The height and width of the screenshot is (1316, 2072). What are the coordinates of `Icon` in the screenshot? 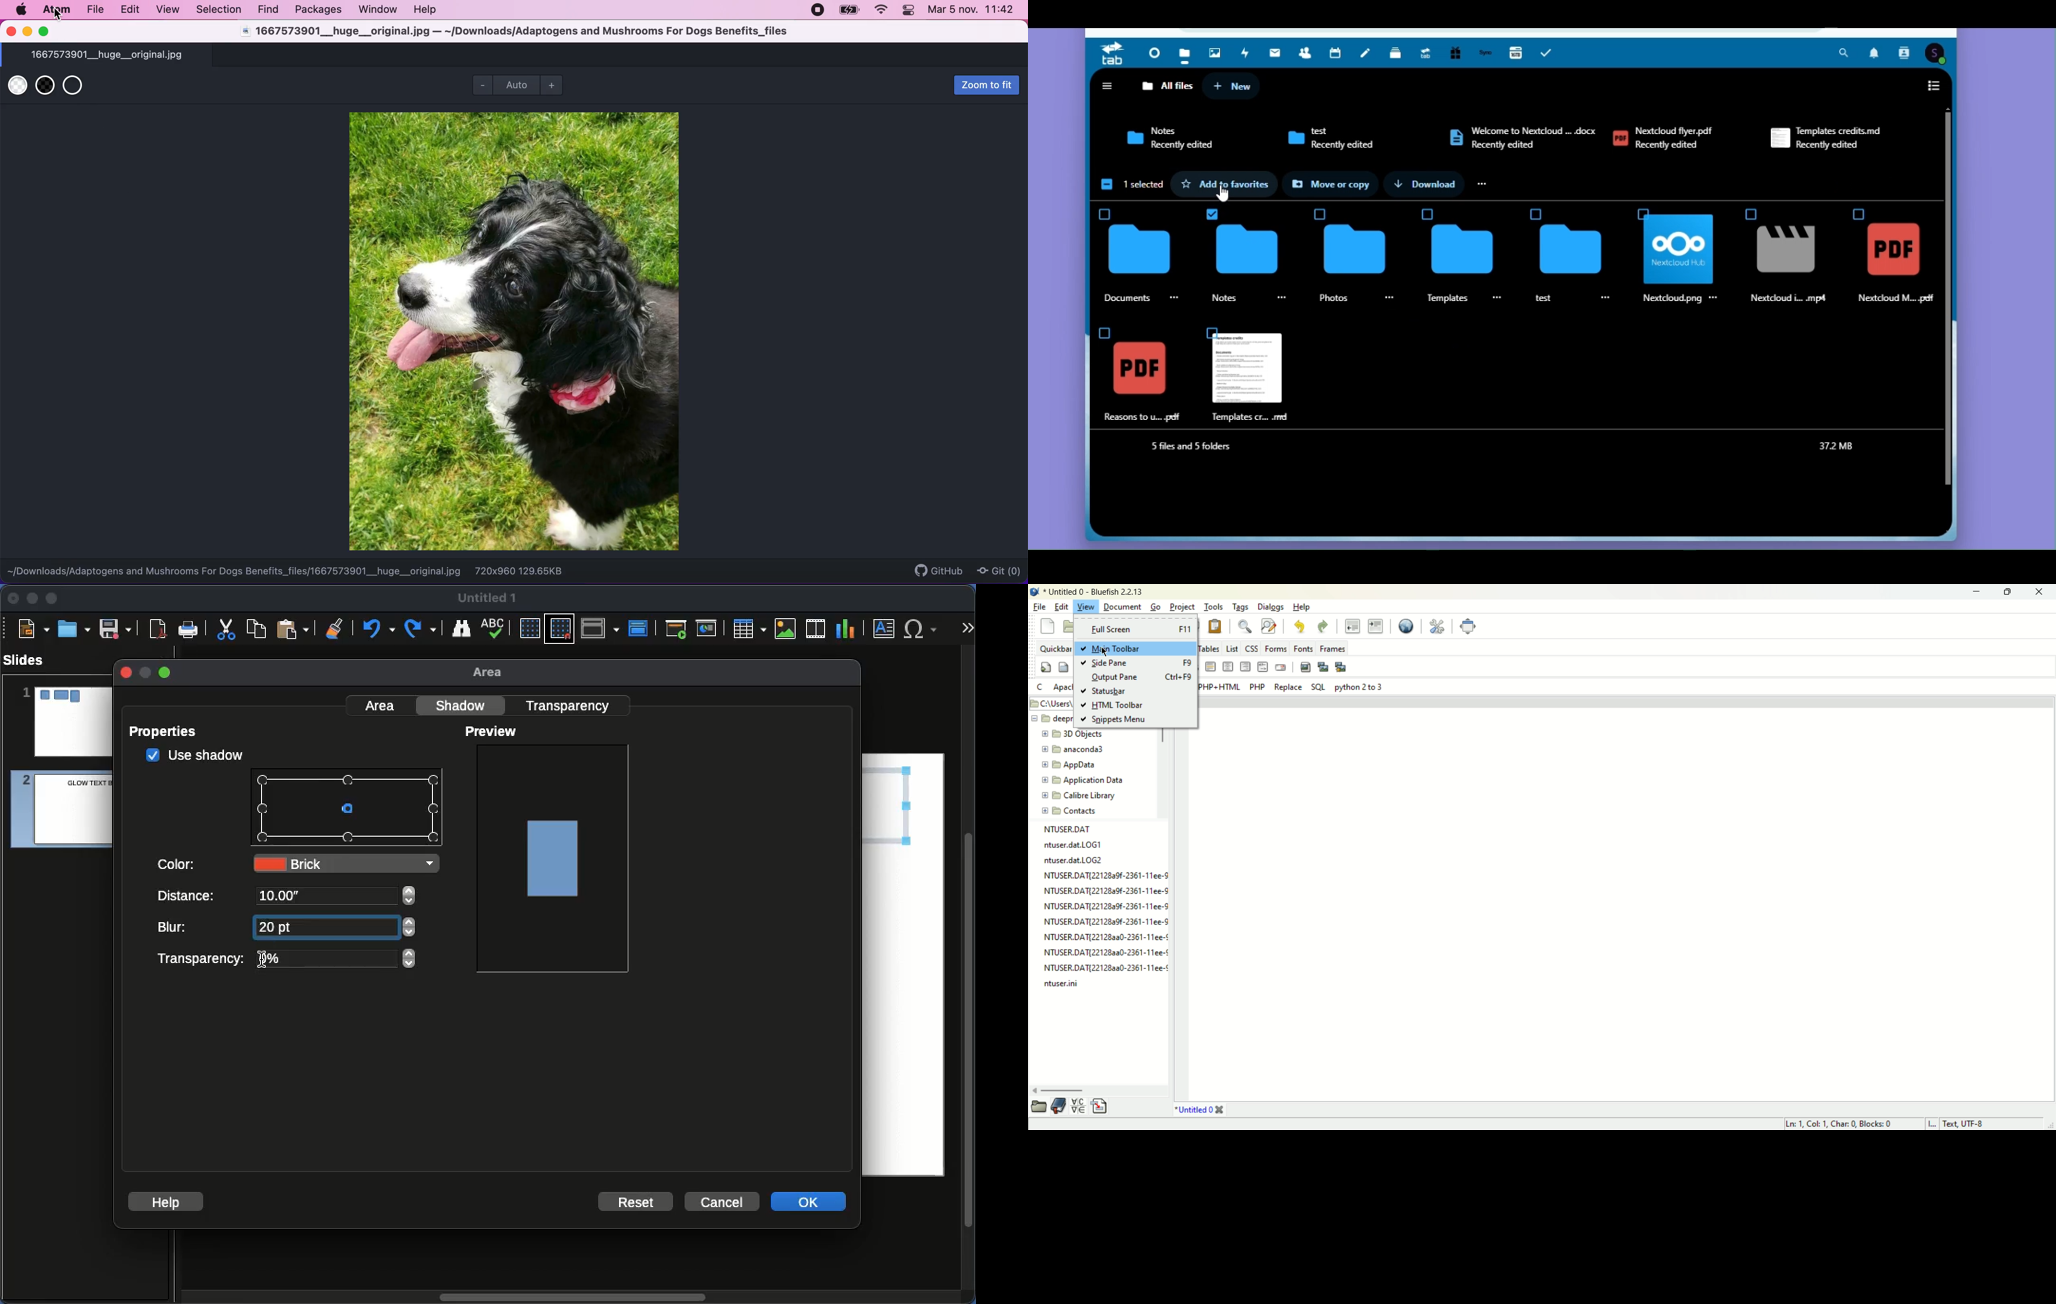 It's located at (1895, 251).